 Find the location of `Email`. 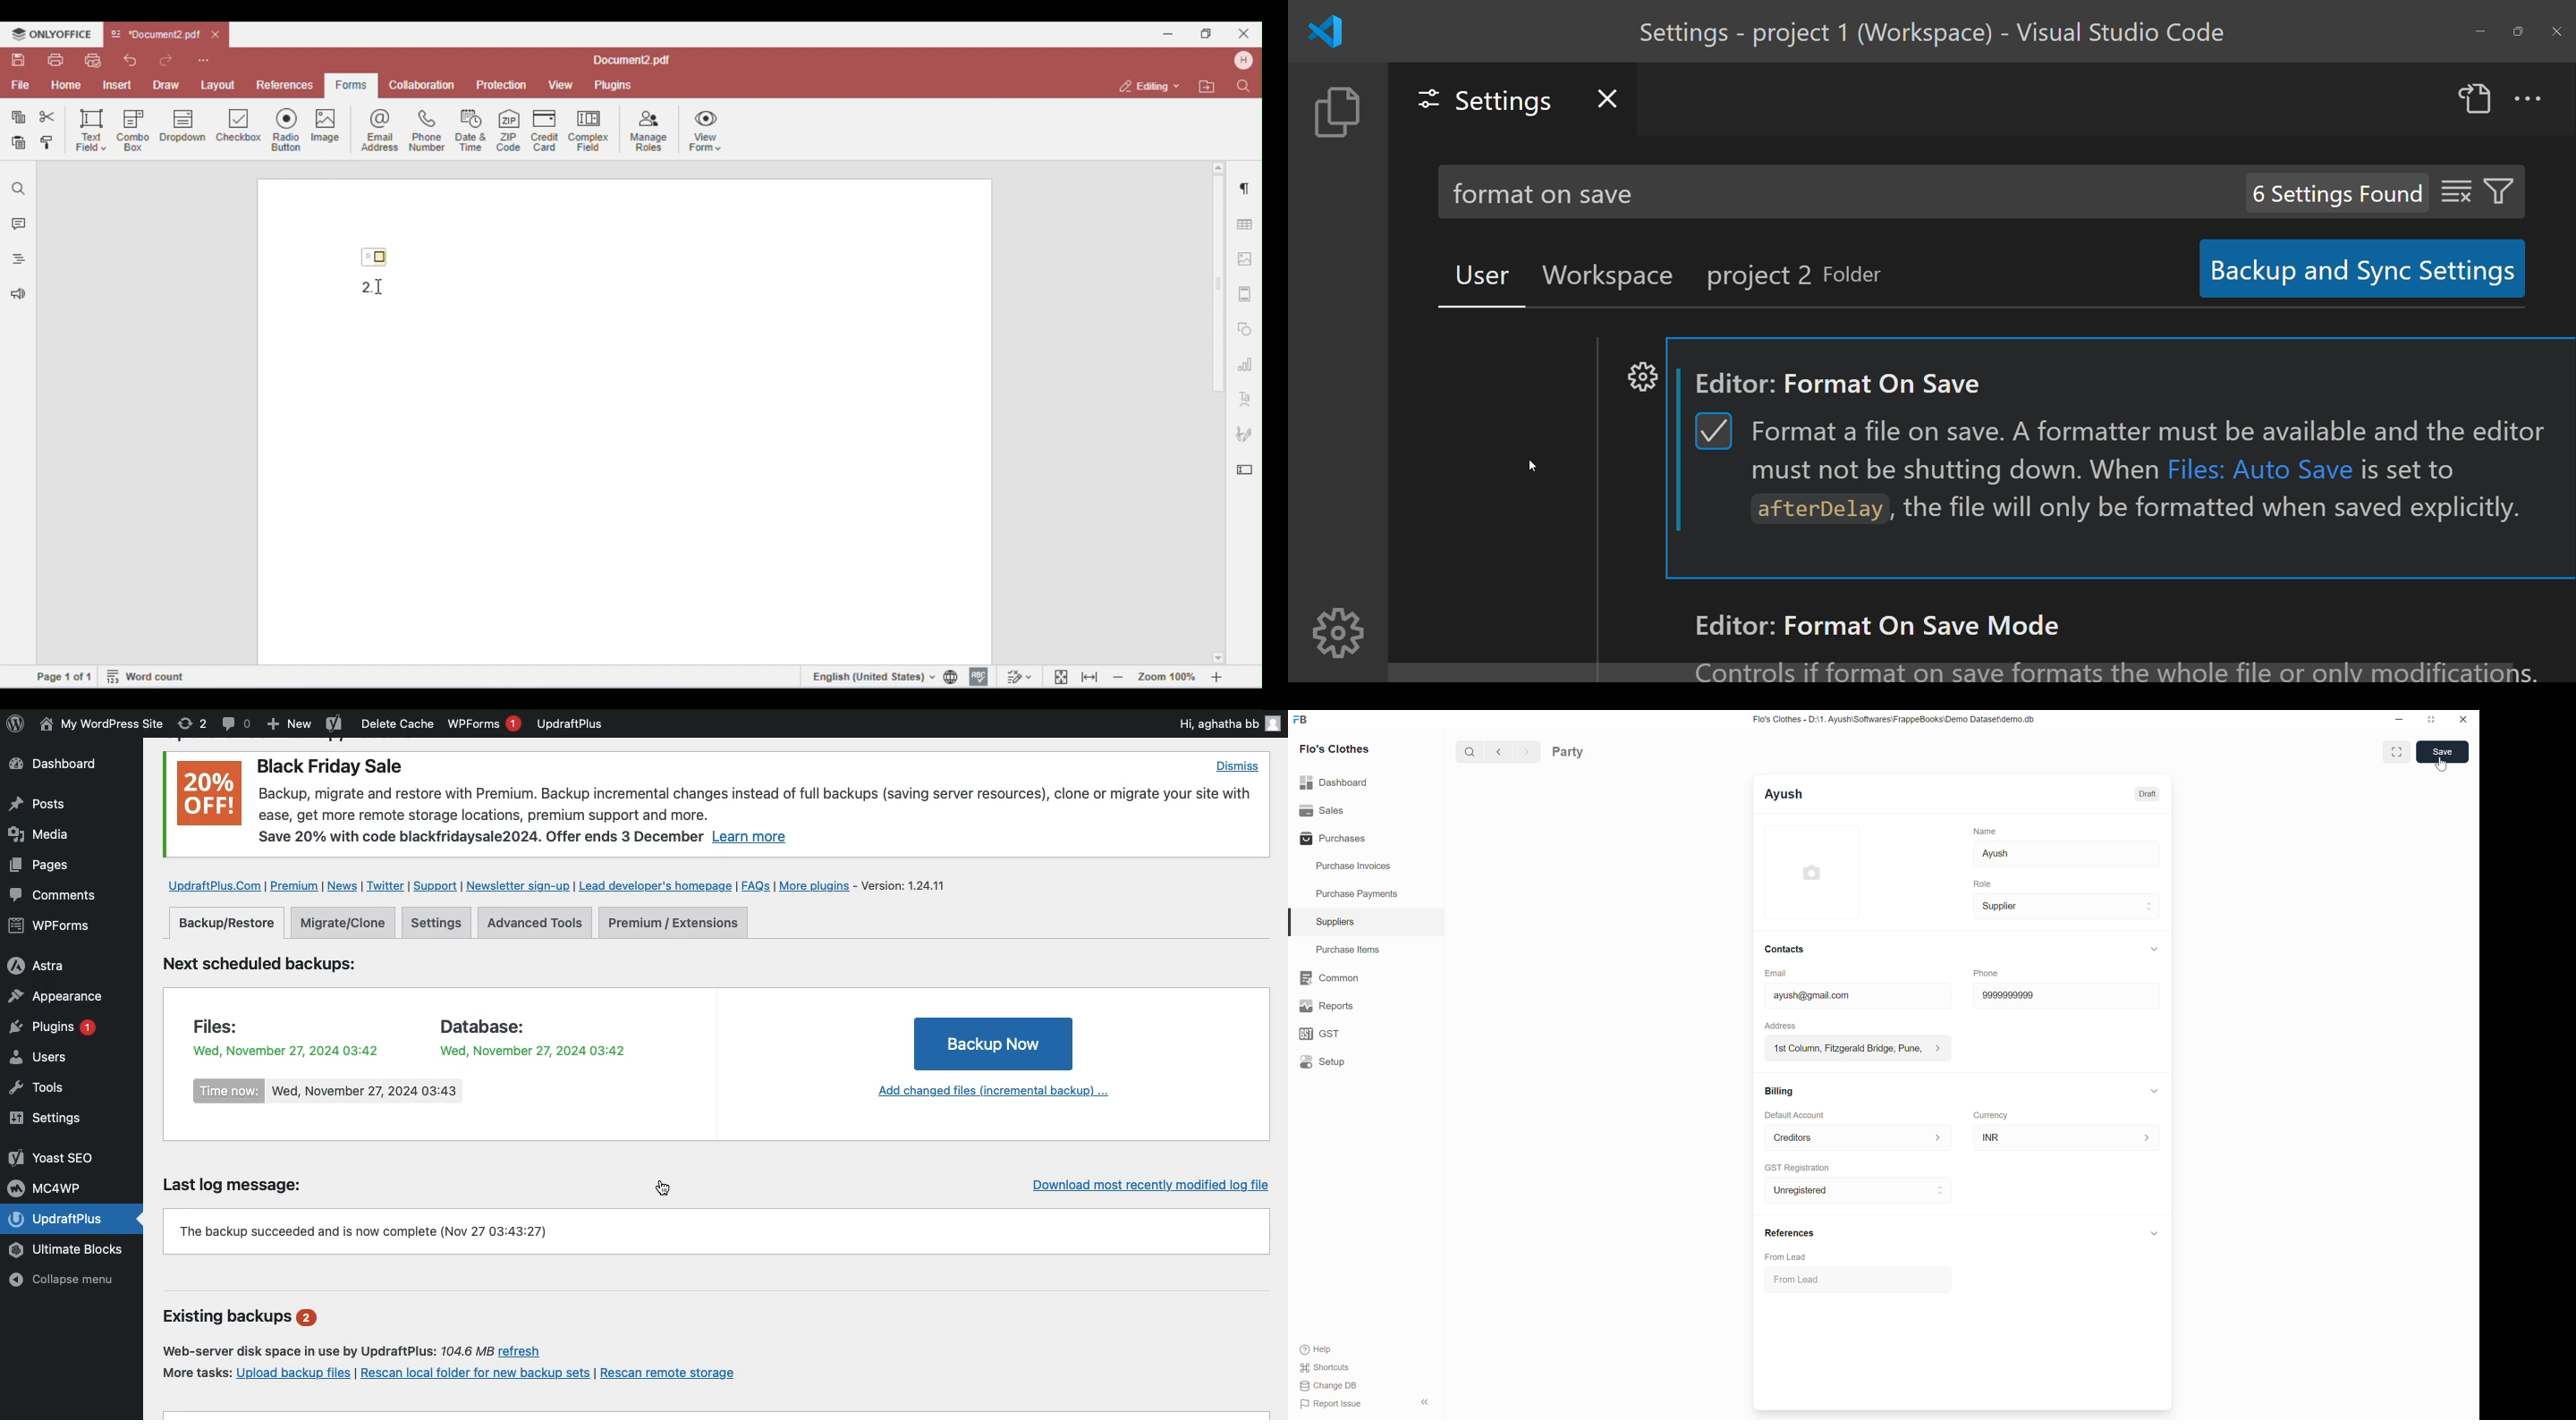

Email is located at coordinates (1775, 973).